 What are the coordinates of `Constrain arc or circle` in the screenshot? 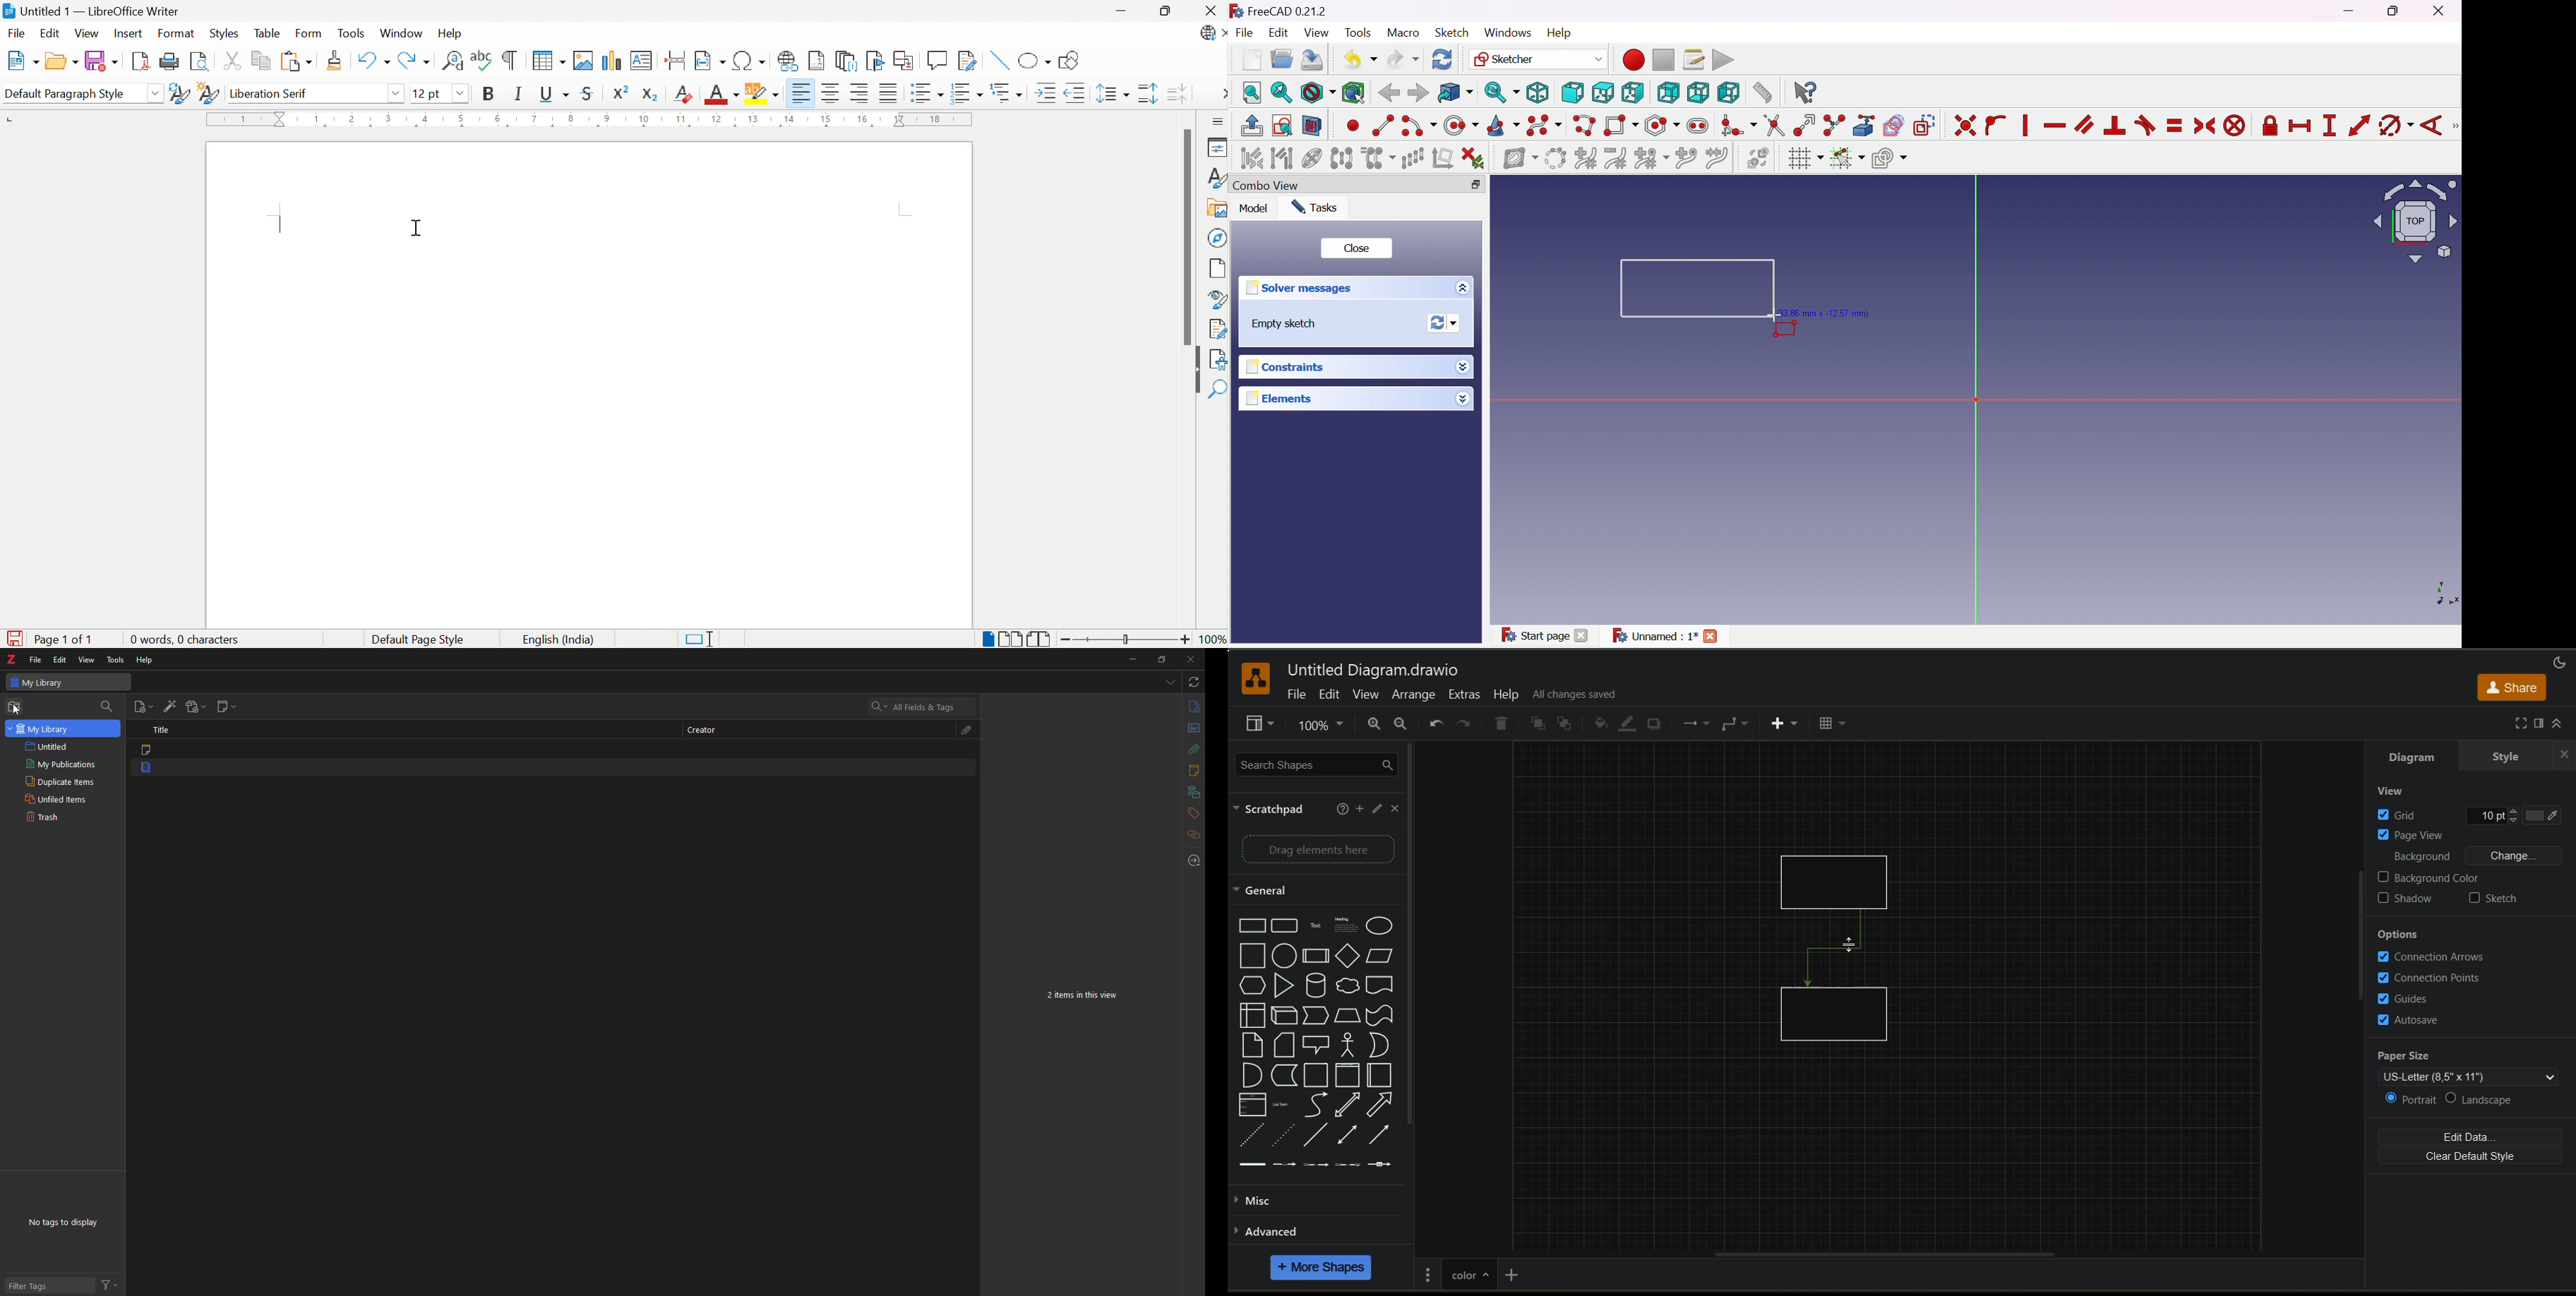 It's located at (2396, 127).